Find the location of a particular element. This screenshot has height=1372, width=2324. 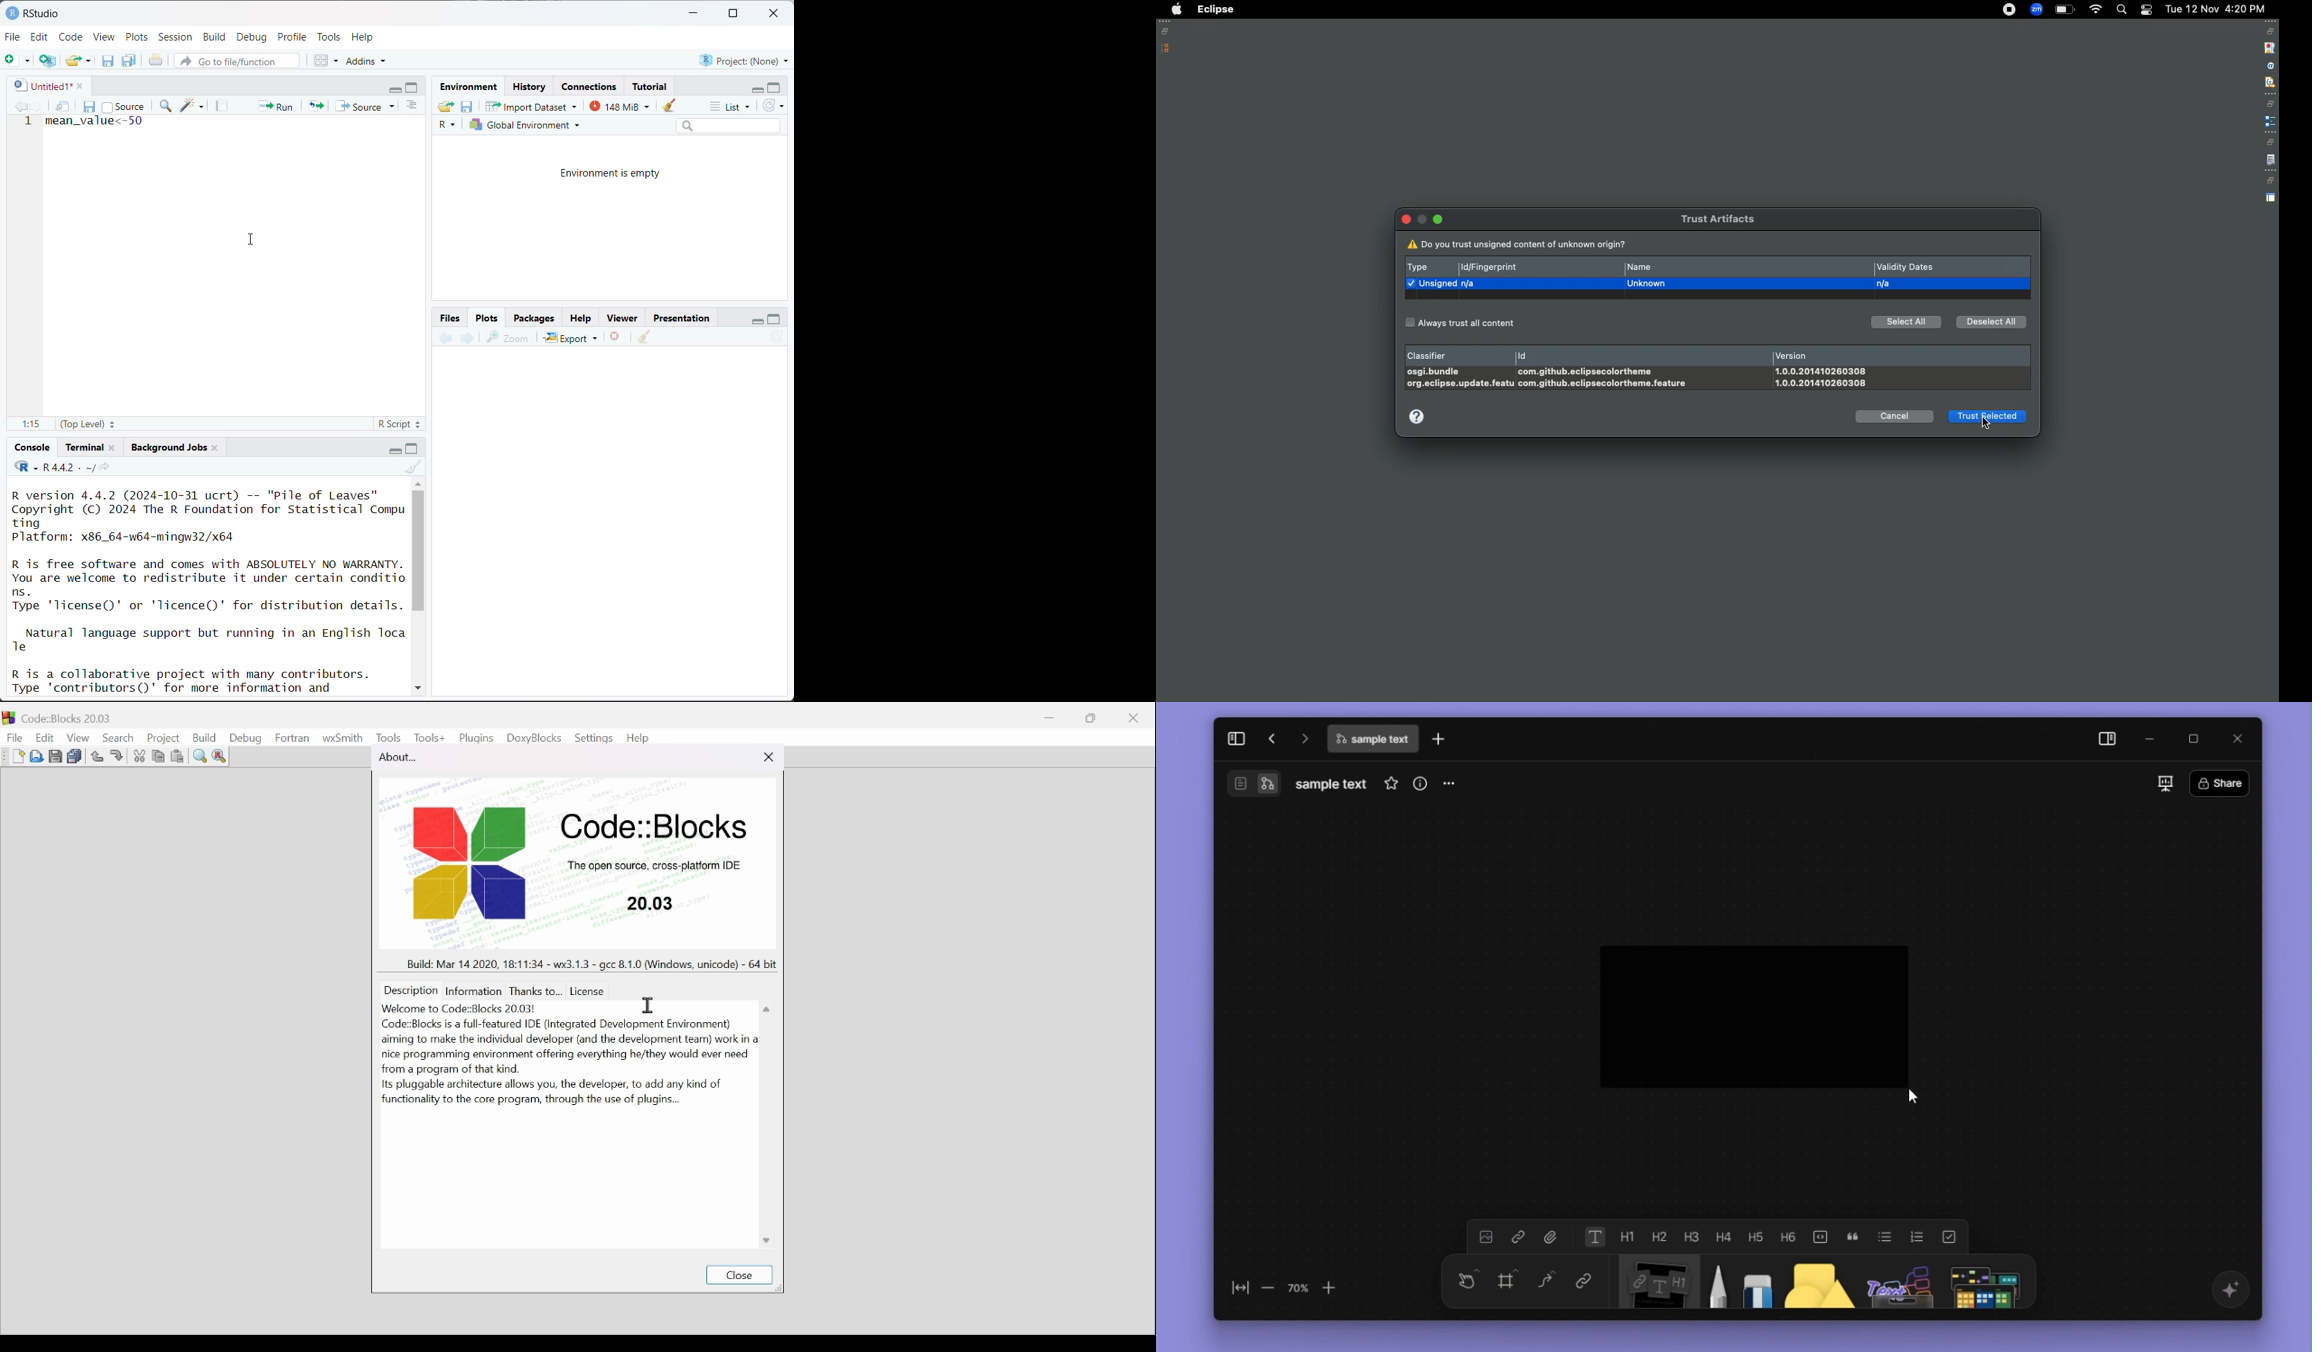

restore is located at coordinates (2271, 31).